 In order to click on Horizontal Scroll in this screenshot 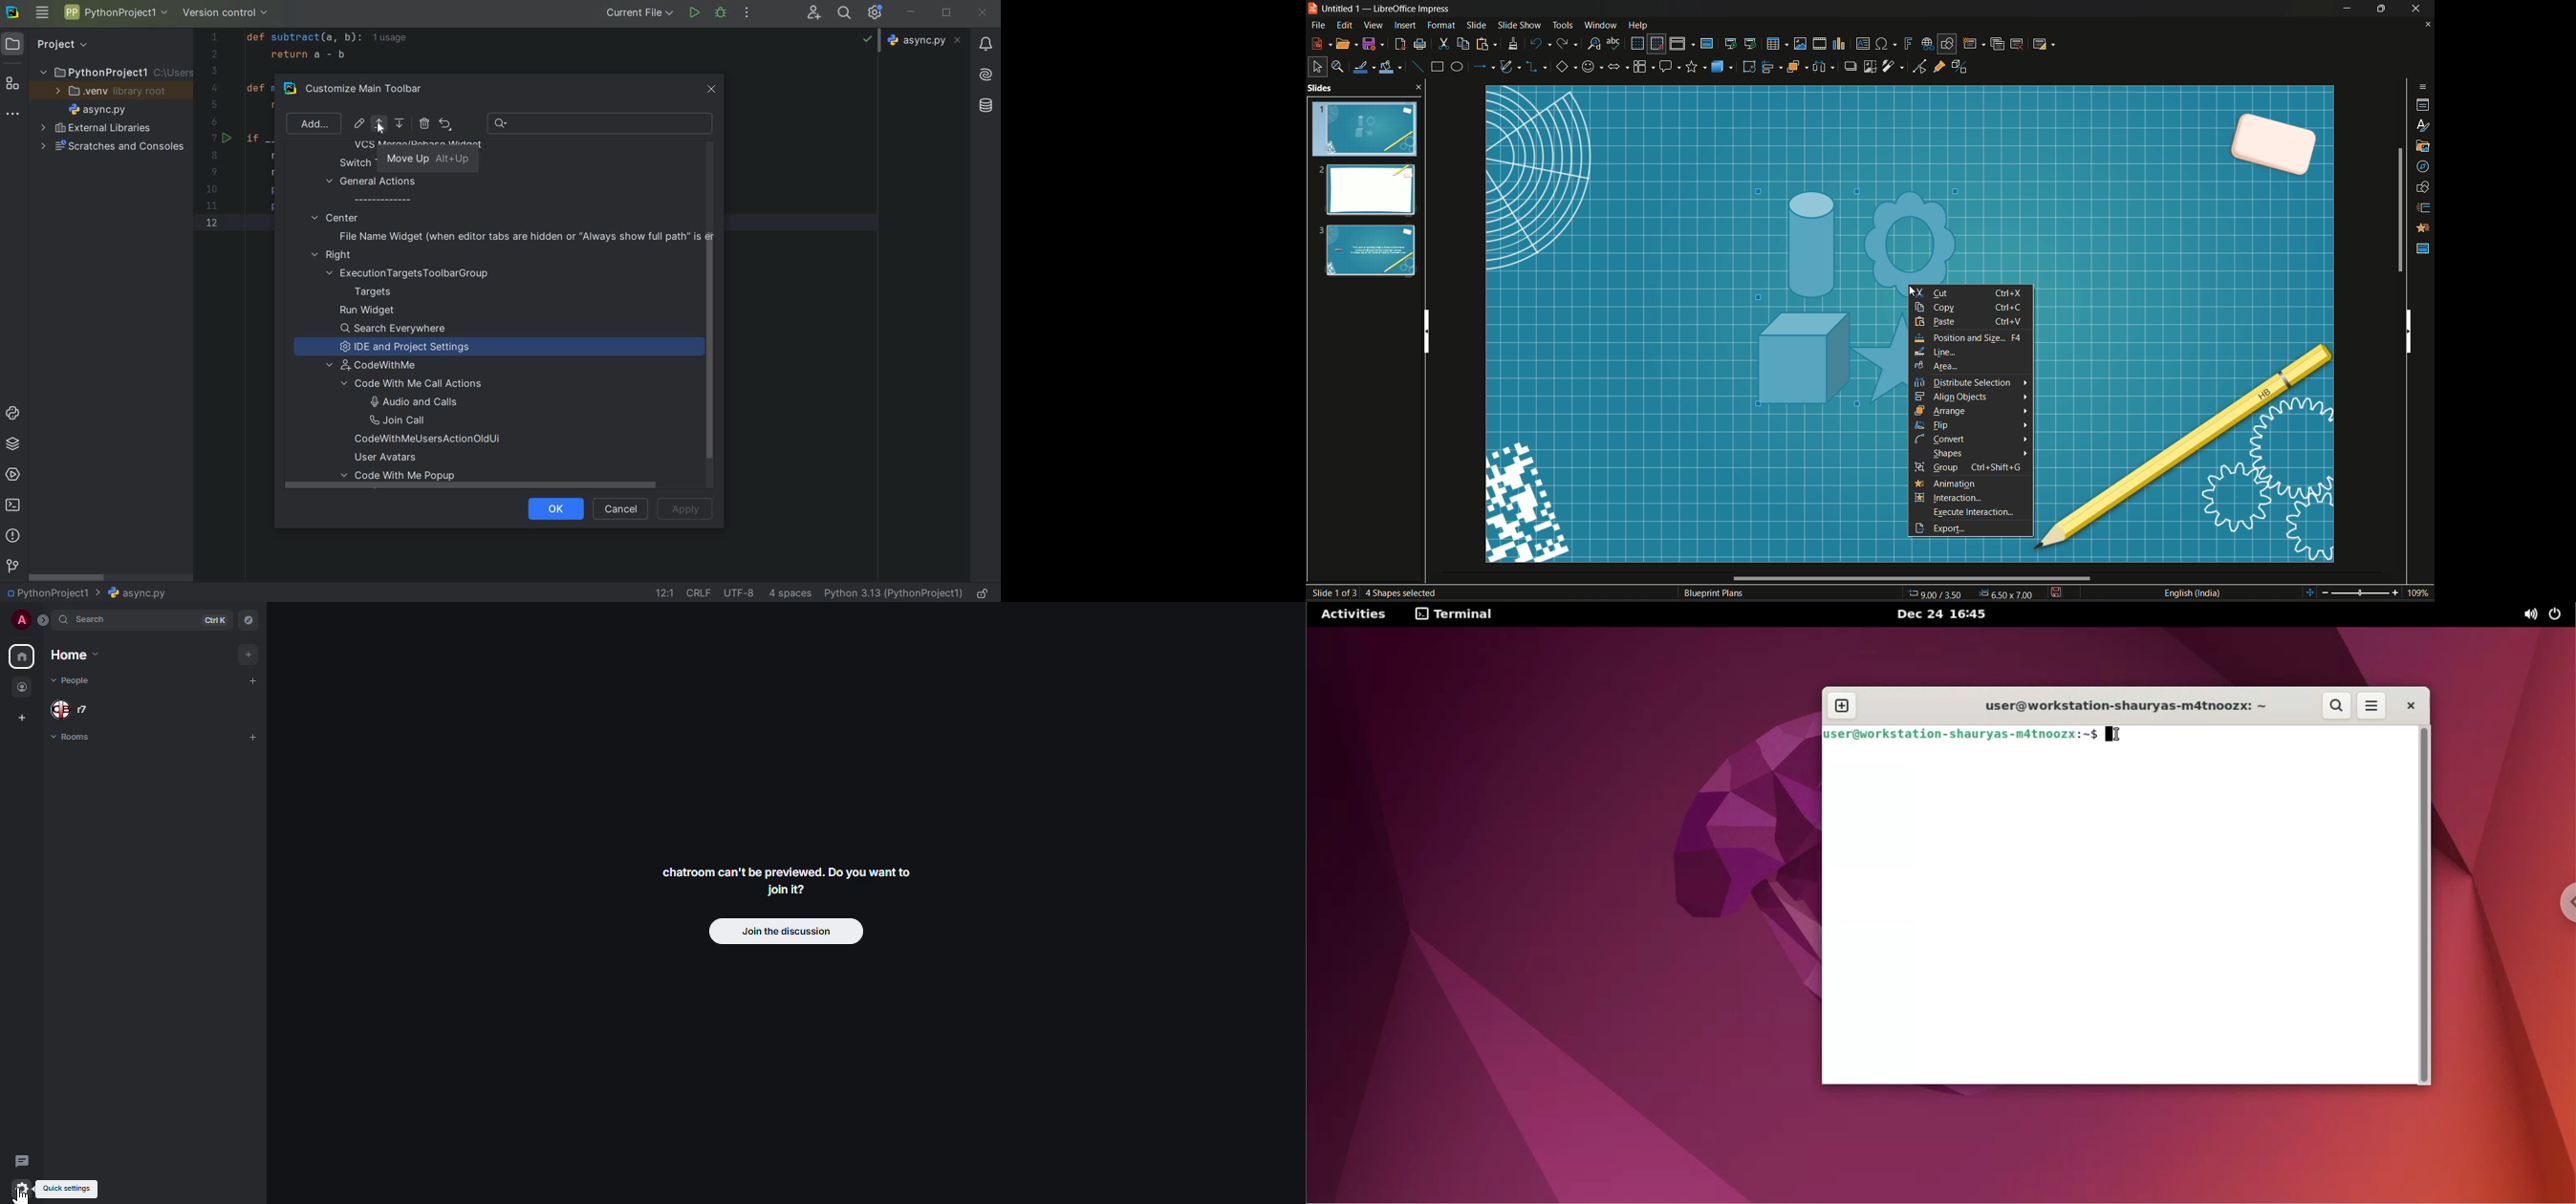, I will do `click(1910, 578)`.